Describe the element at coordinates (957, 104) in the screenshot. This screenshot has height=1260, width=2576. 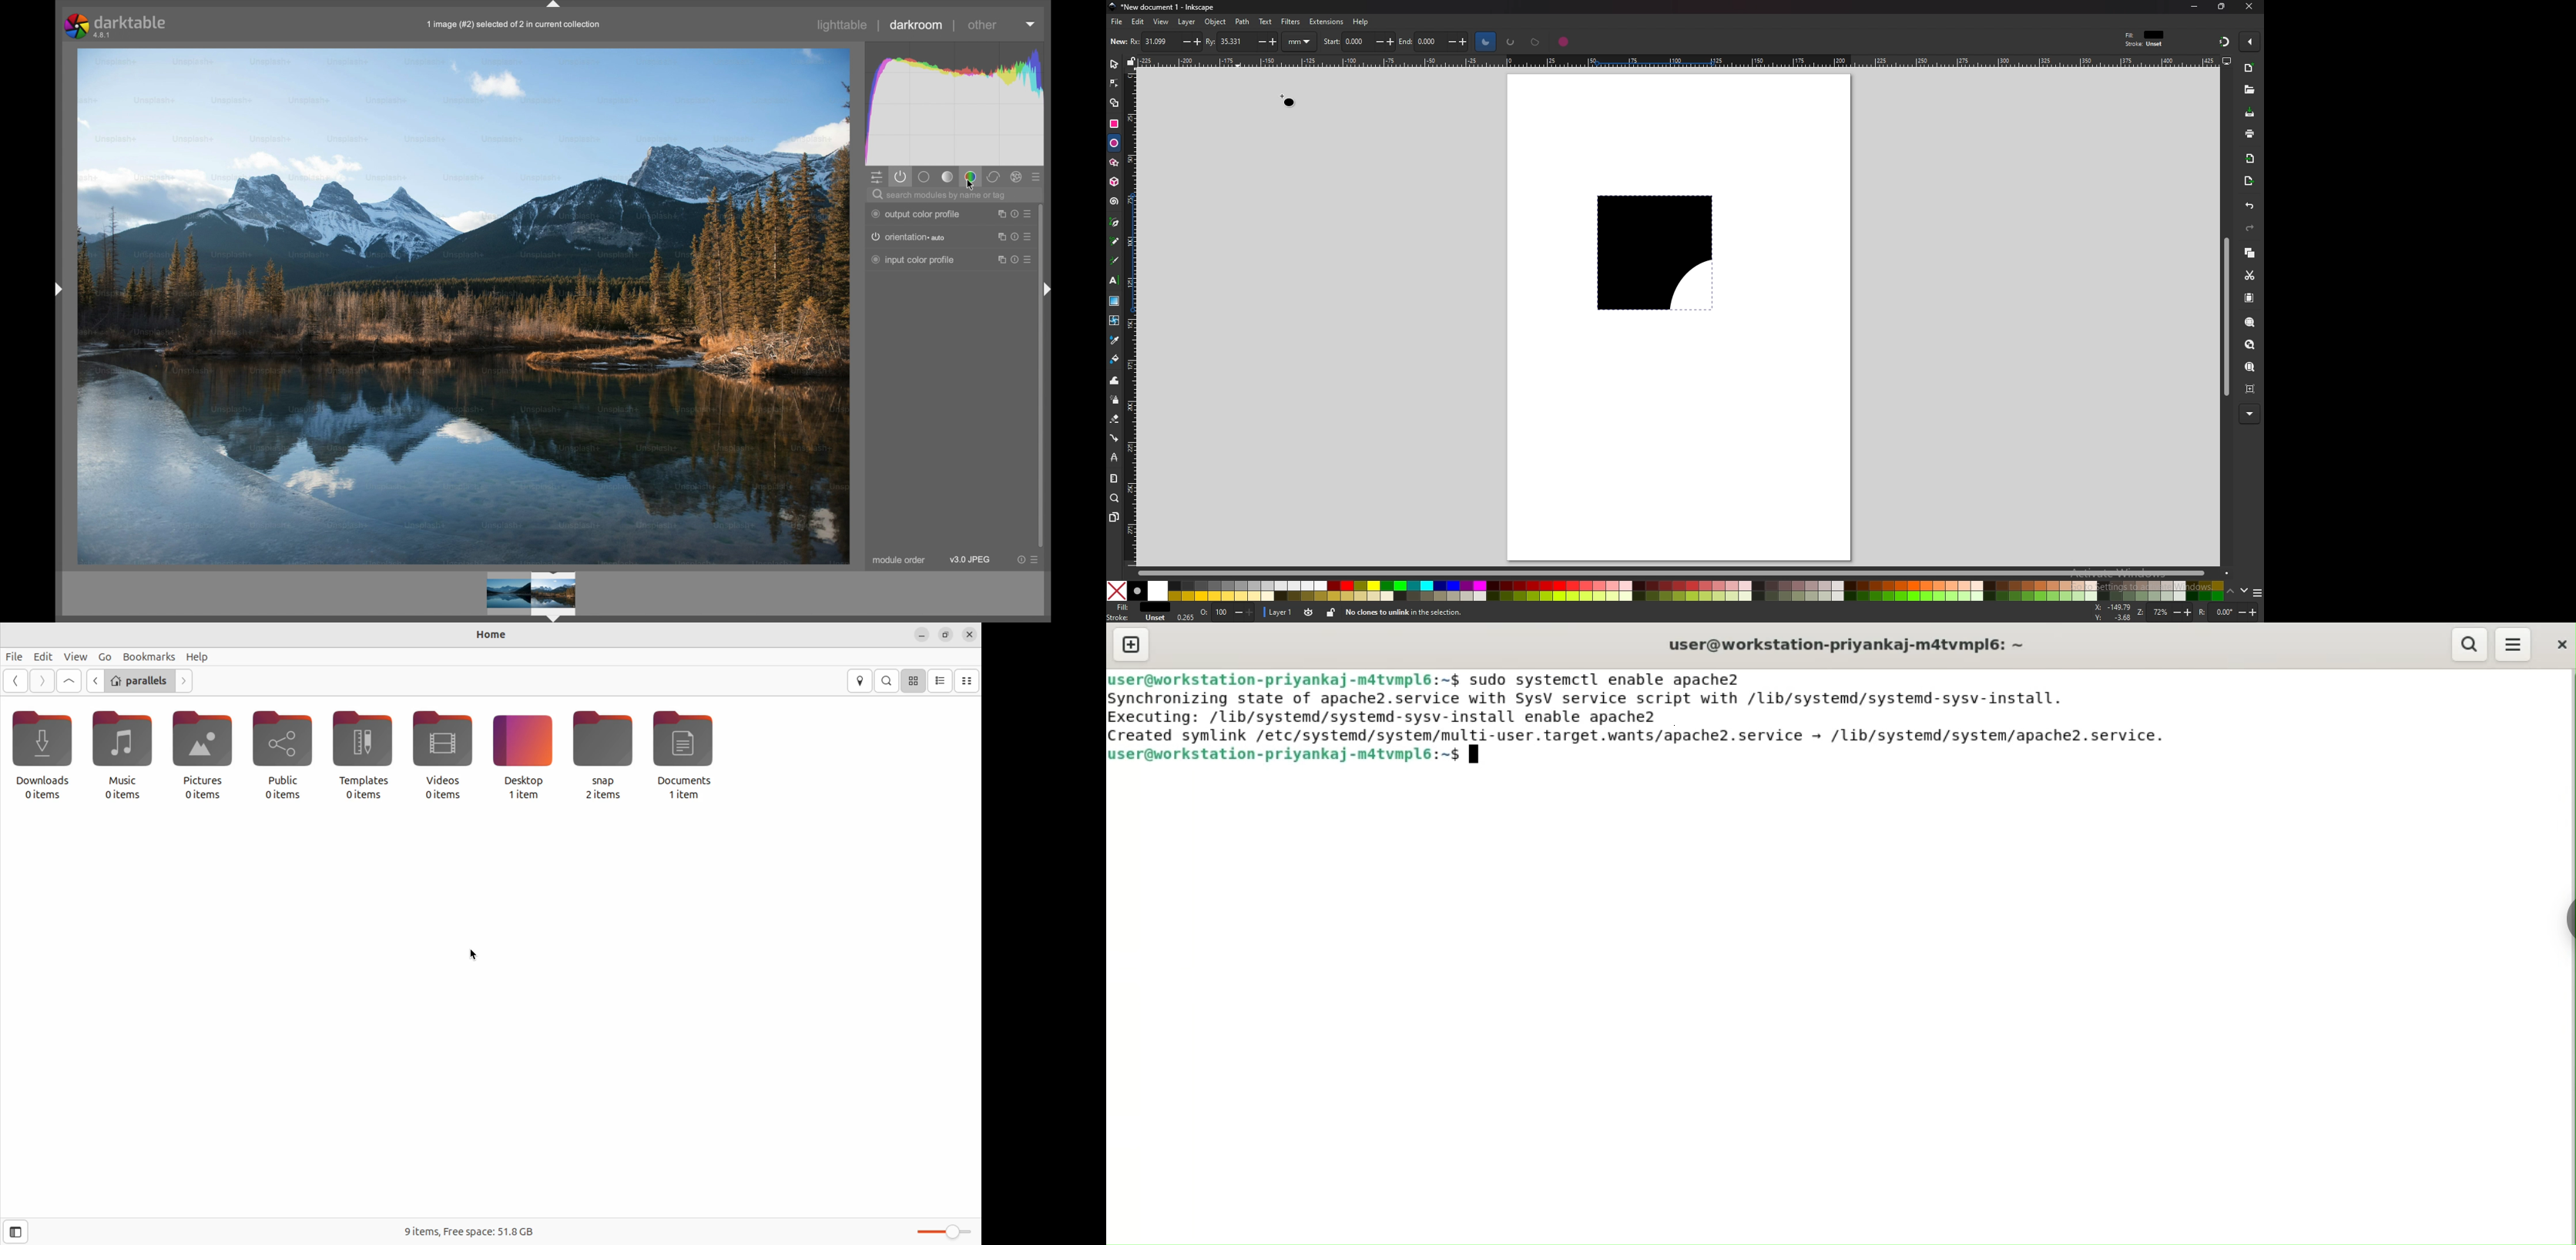
I see `histogram` at that location.